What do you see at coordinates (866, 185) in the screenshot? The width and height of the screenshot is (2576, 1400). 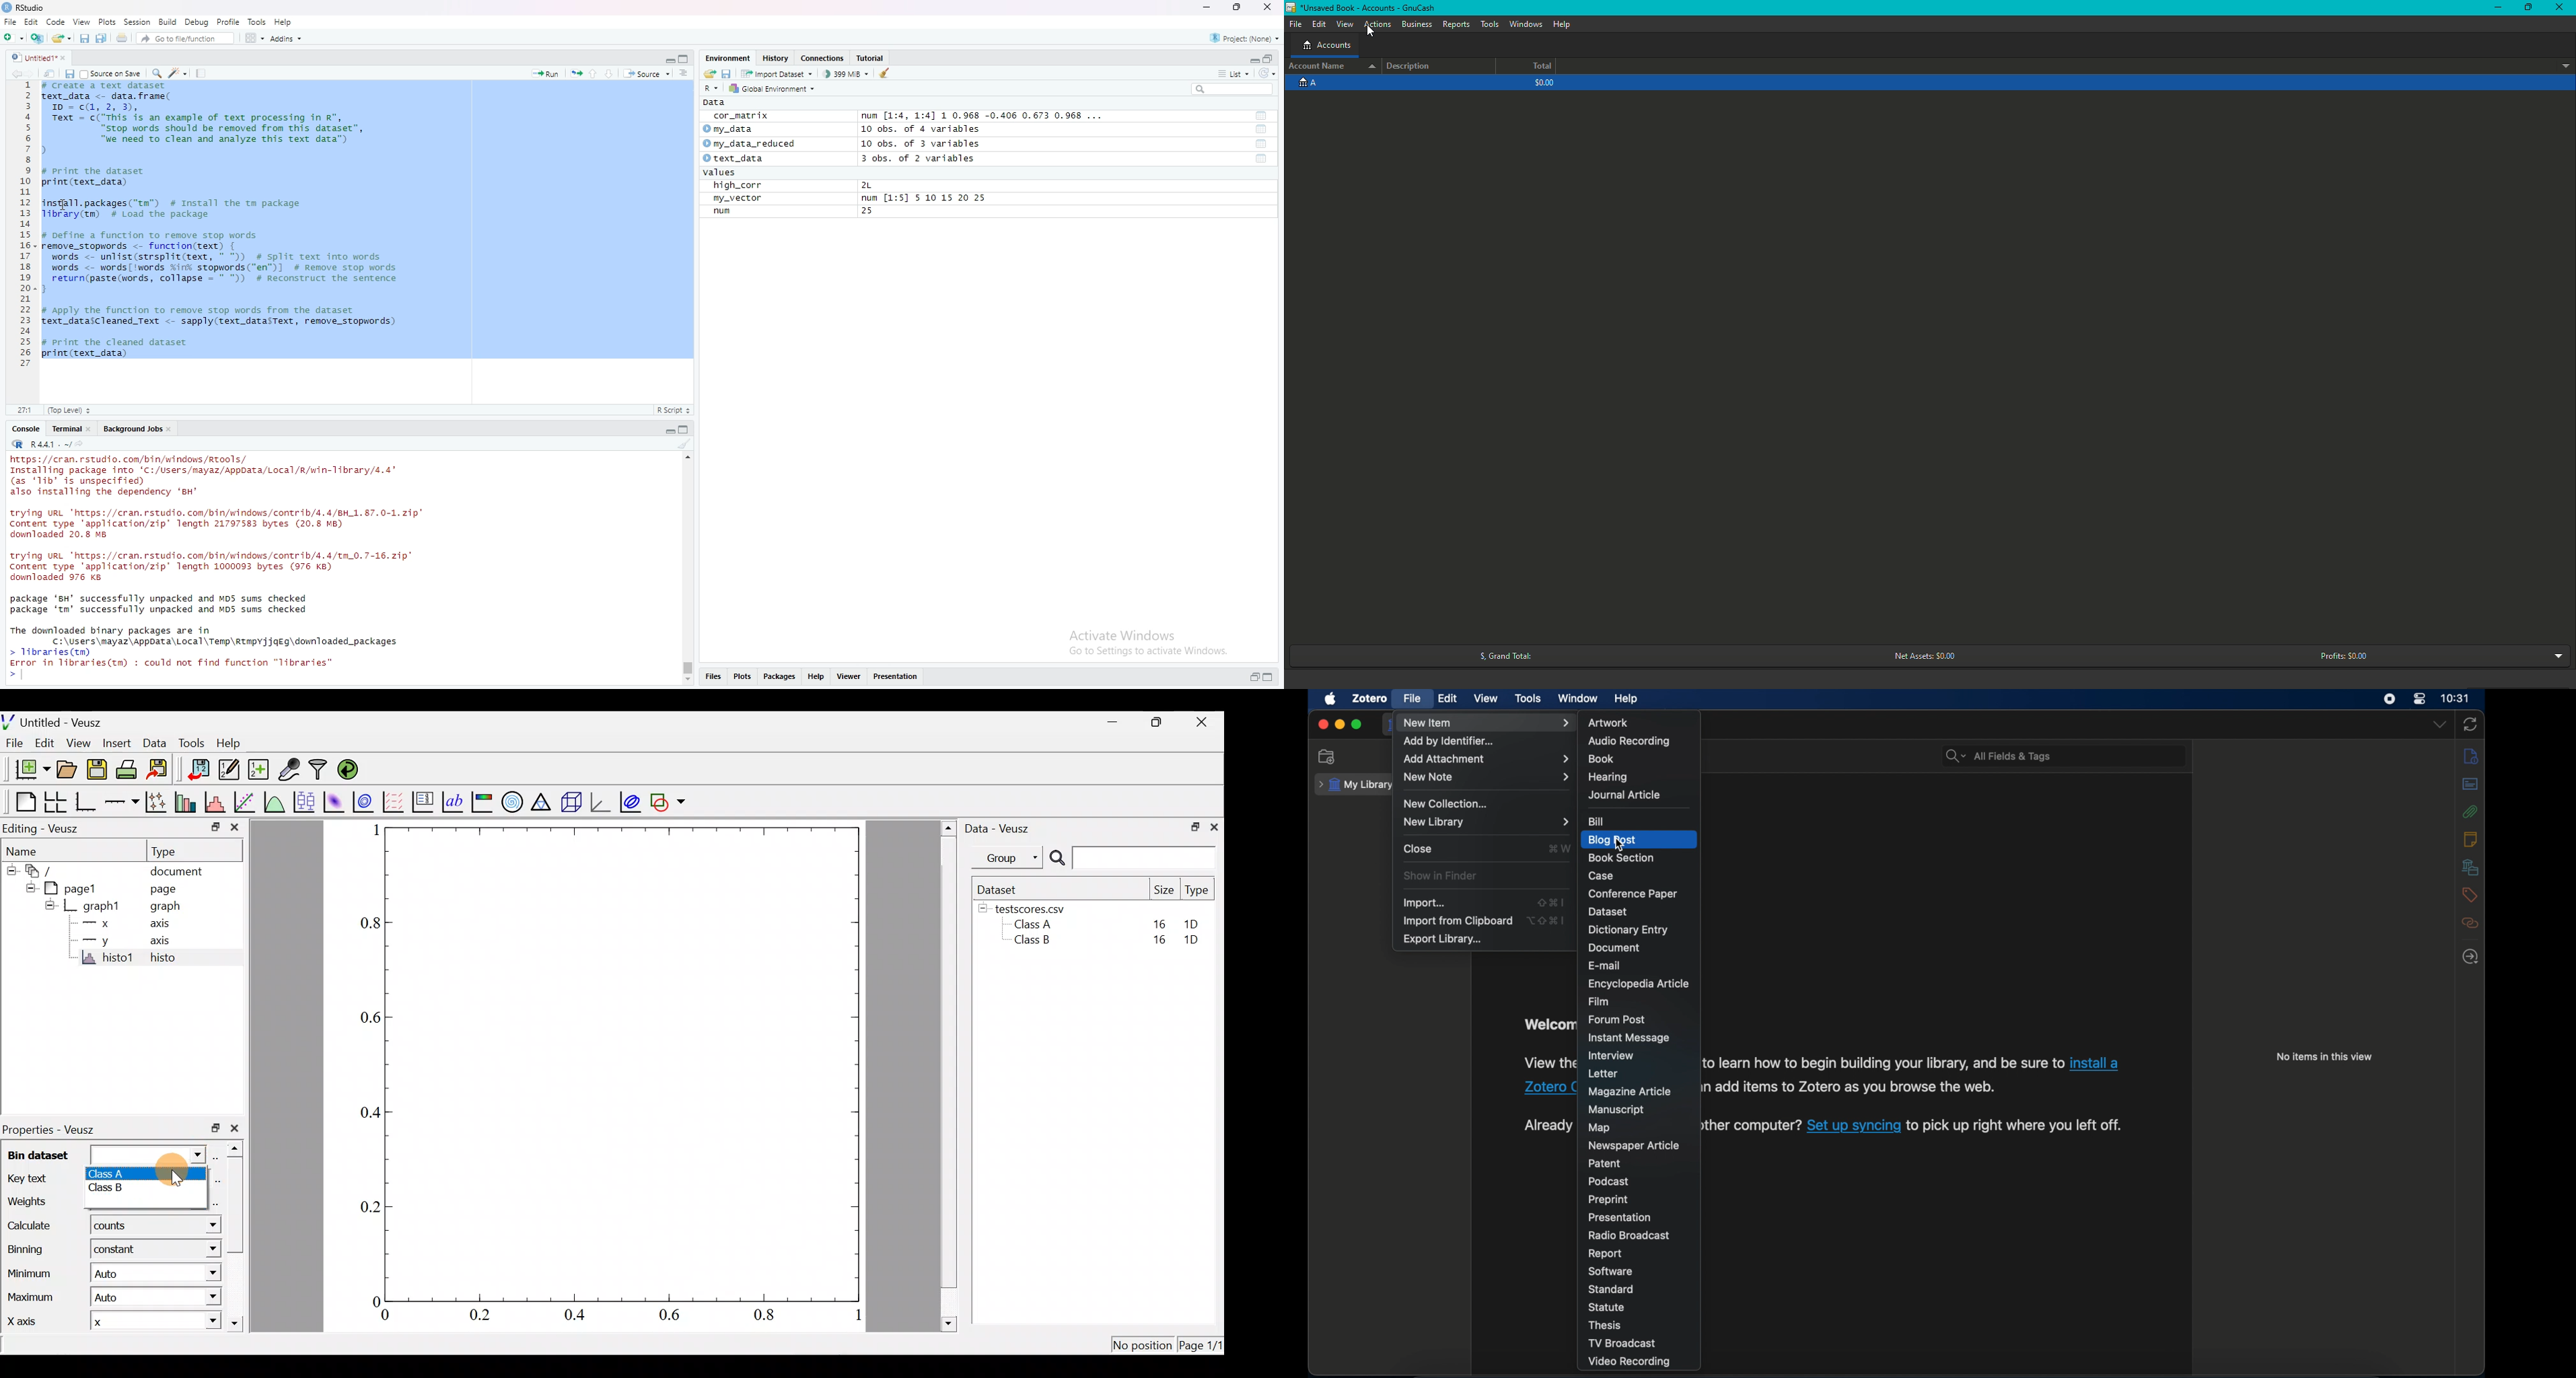 I see `2L` at bounding box center [866, 185].